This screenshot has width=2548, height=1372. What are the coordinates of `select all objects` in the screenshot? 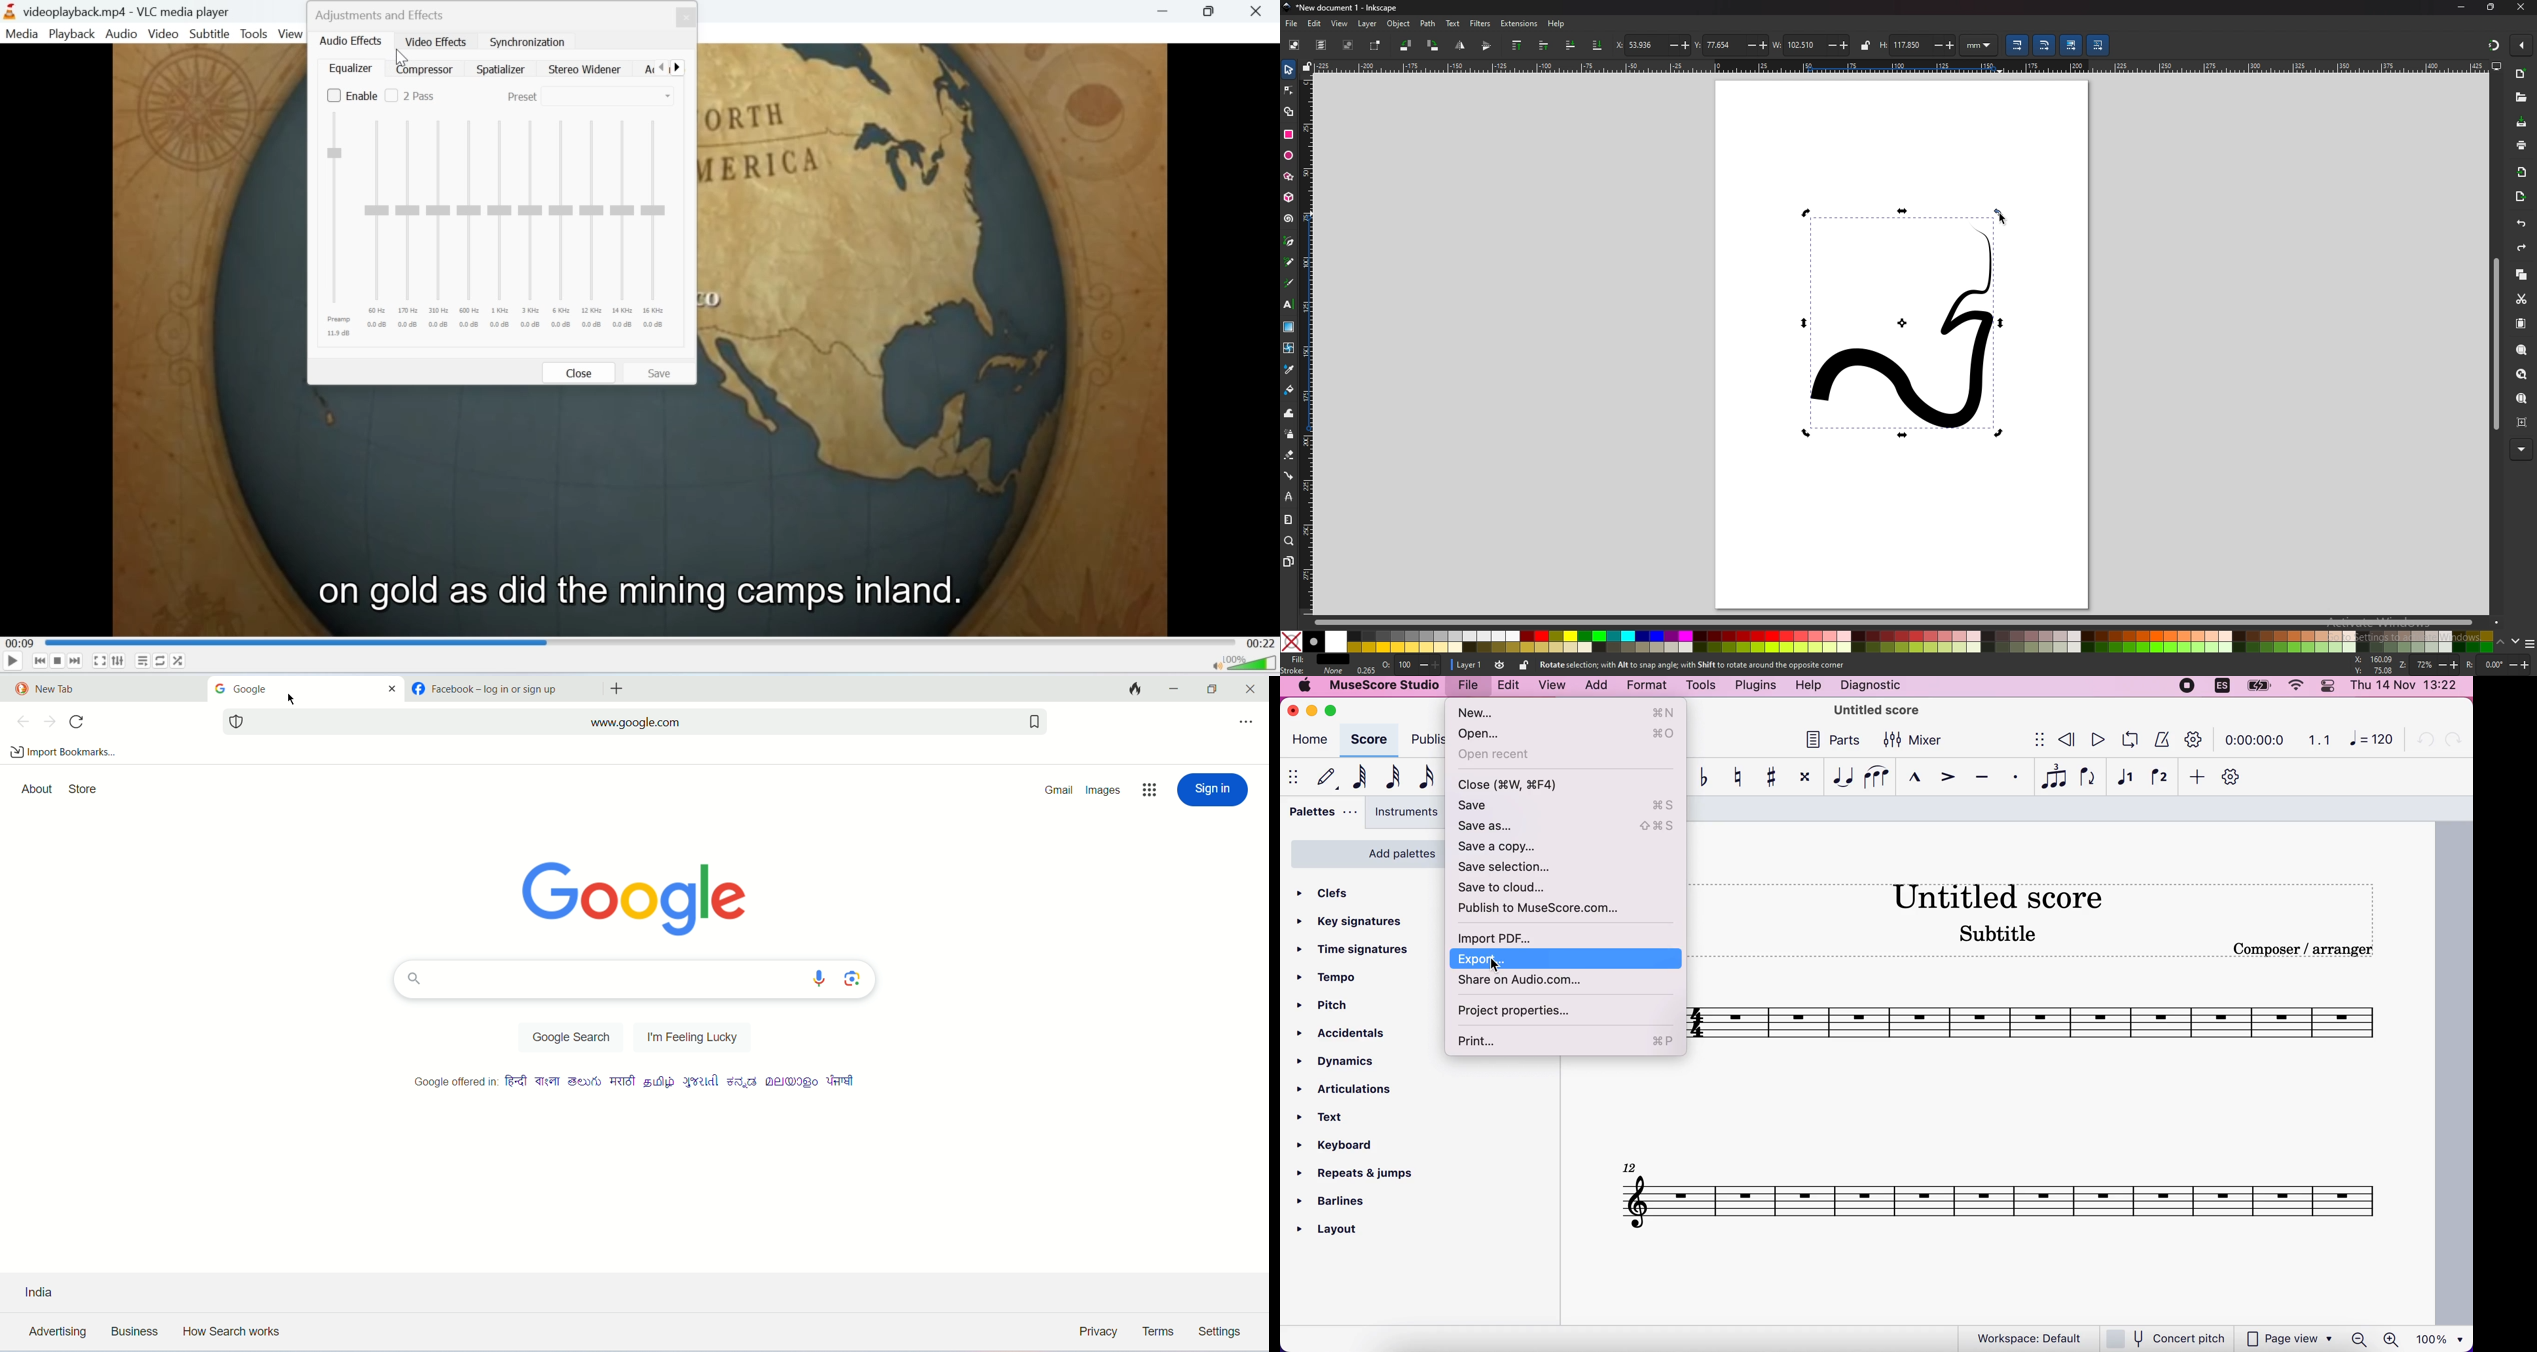 It's located at (1294, 44).